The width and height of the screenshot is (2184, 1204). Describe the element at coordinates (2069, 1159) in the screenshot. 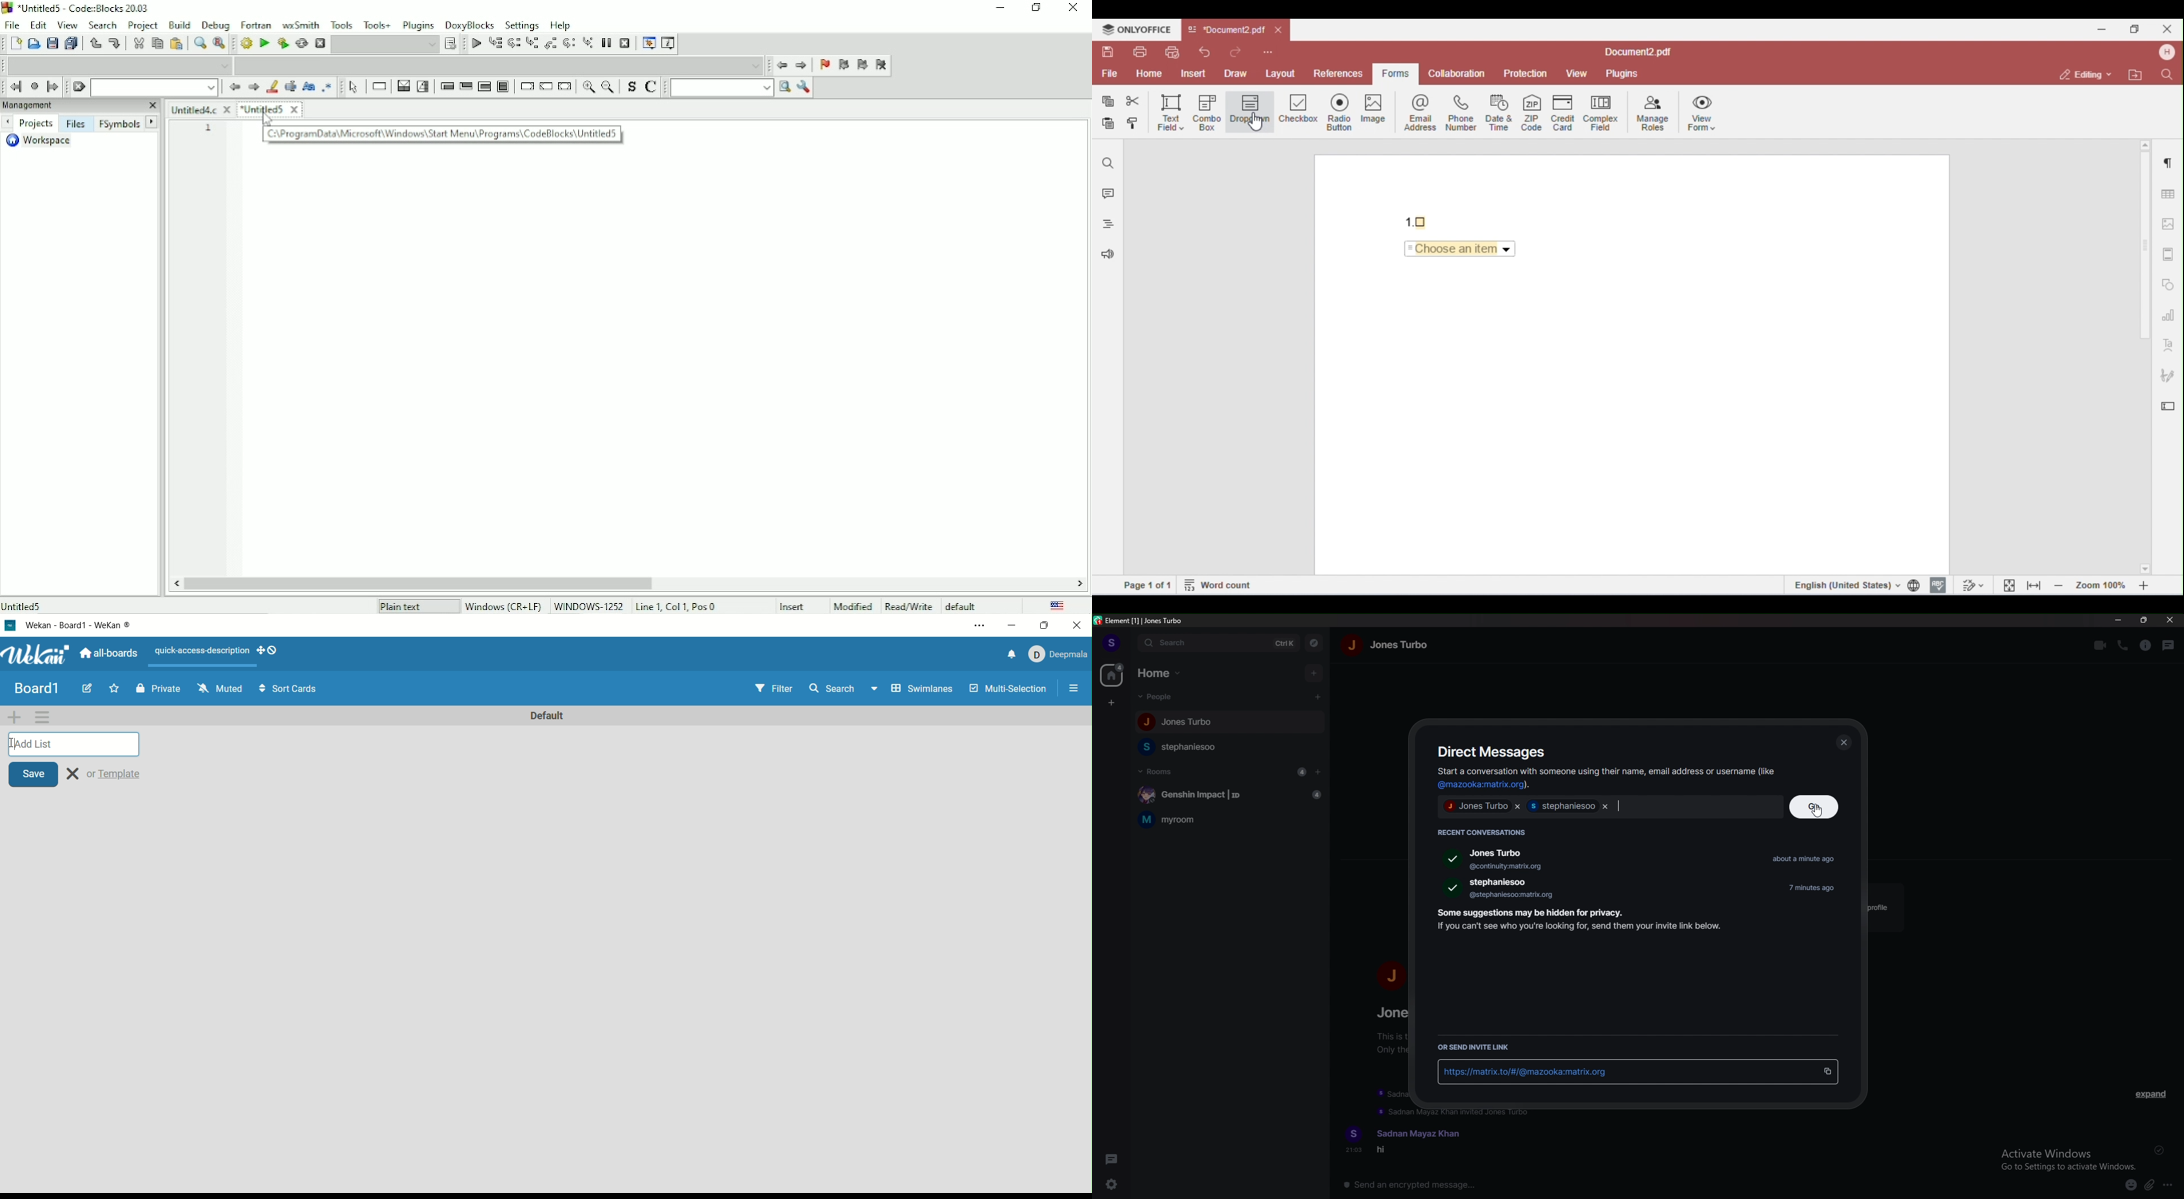

I see `Activate Windows
Go to Settings to activate Windows.` at that location.